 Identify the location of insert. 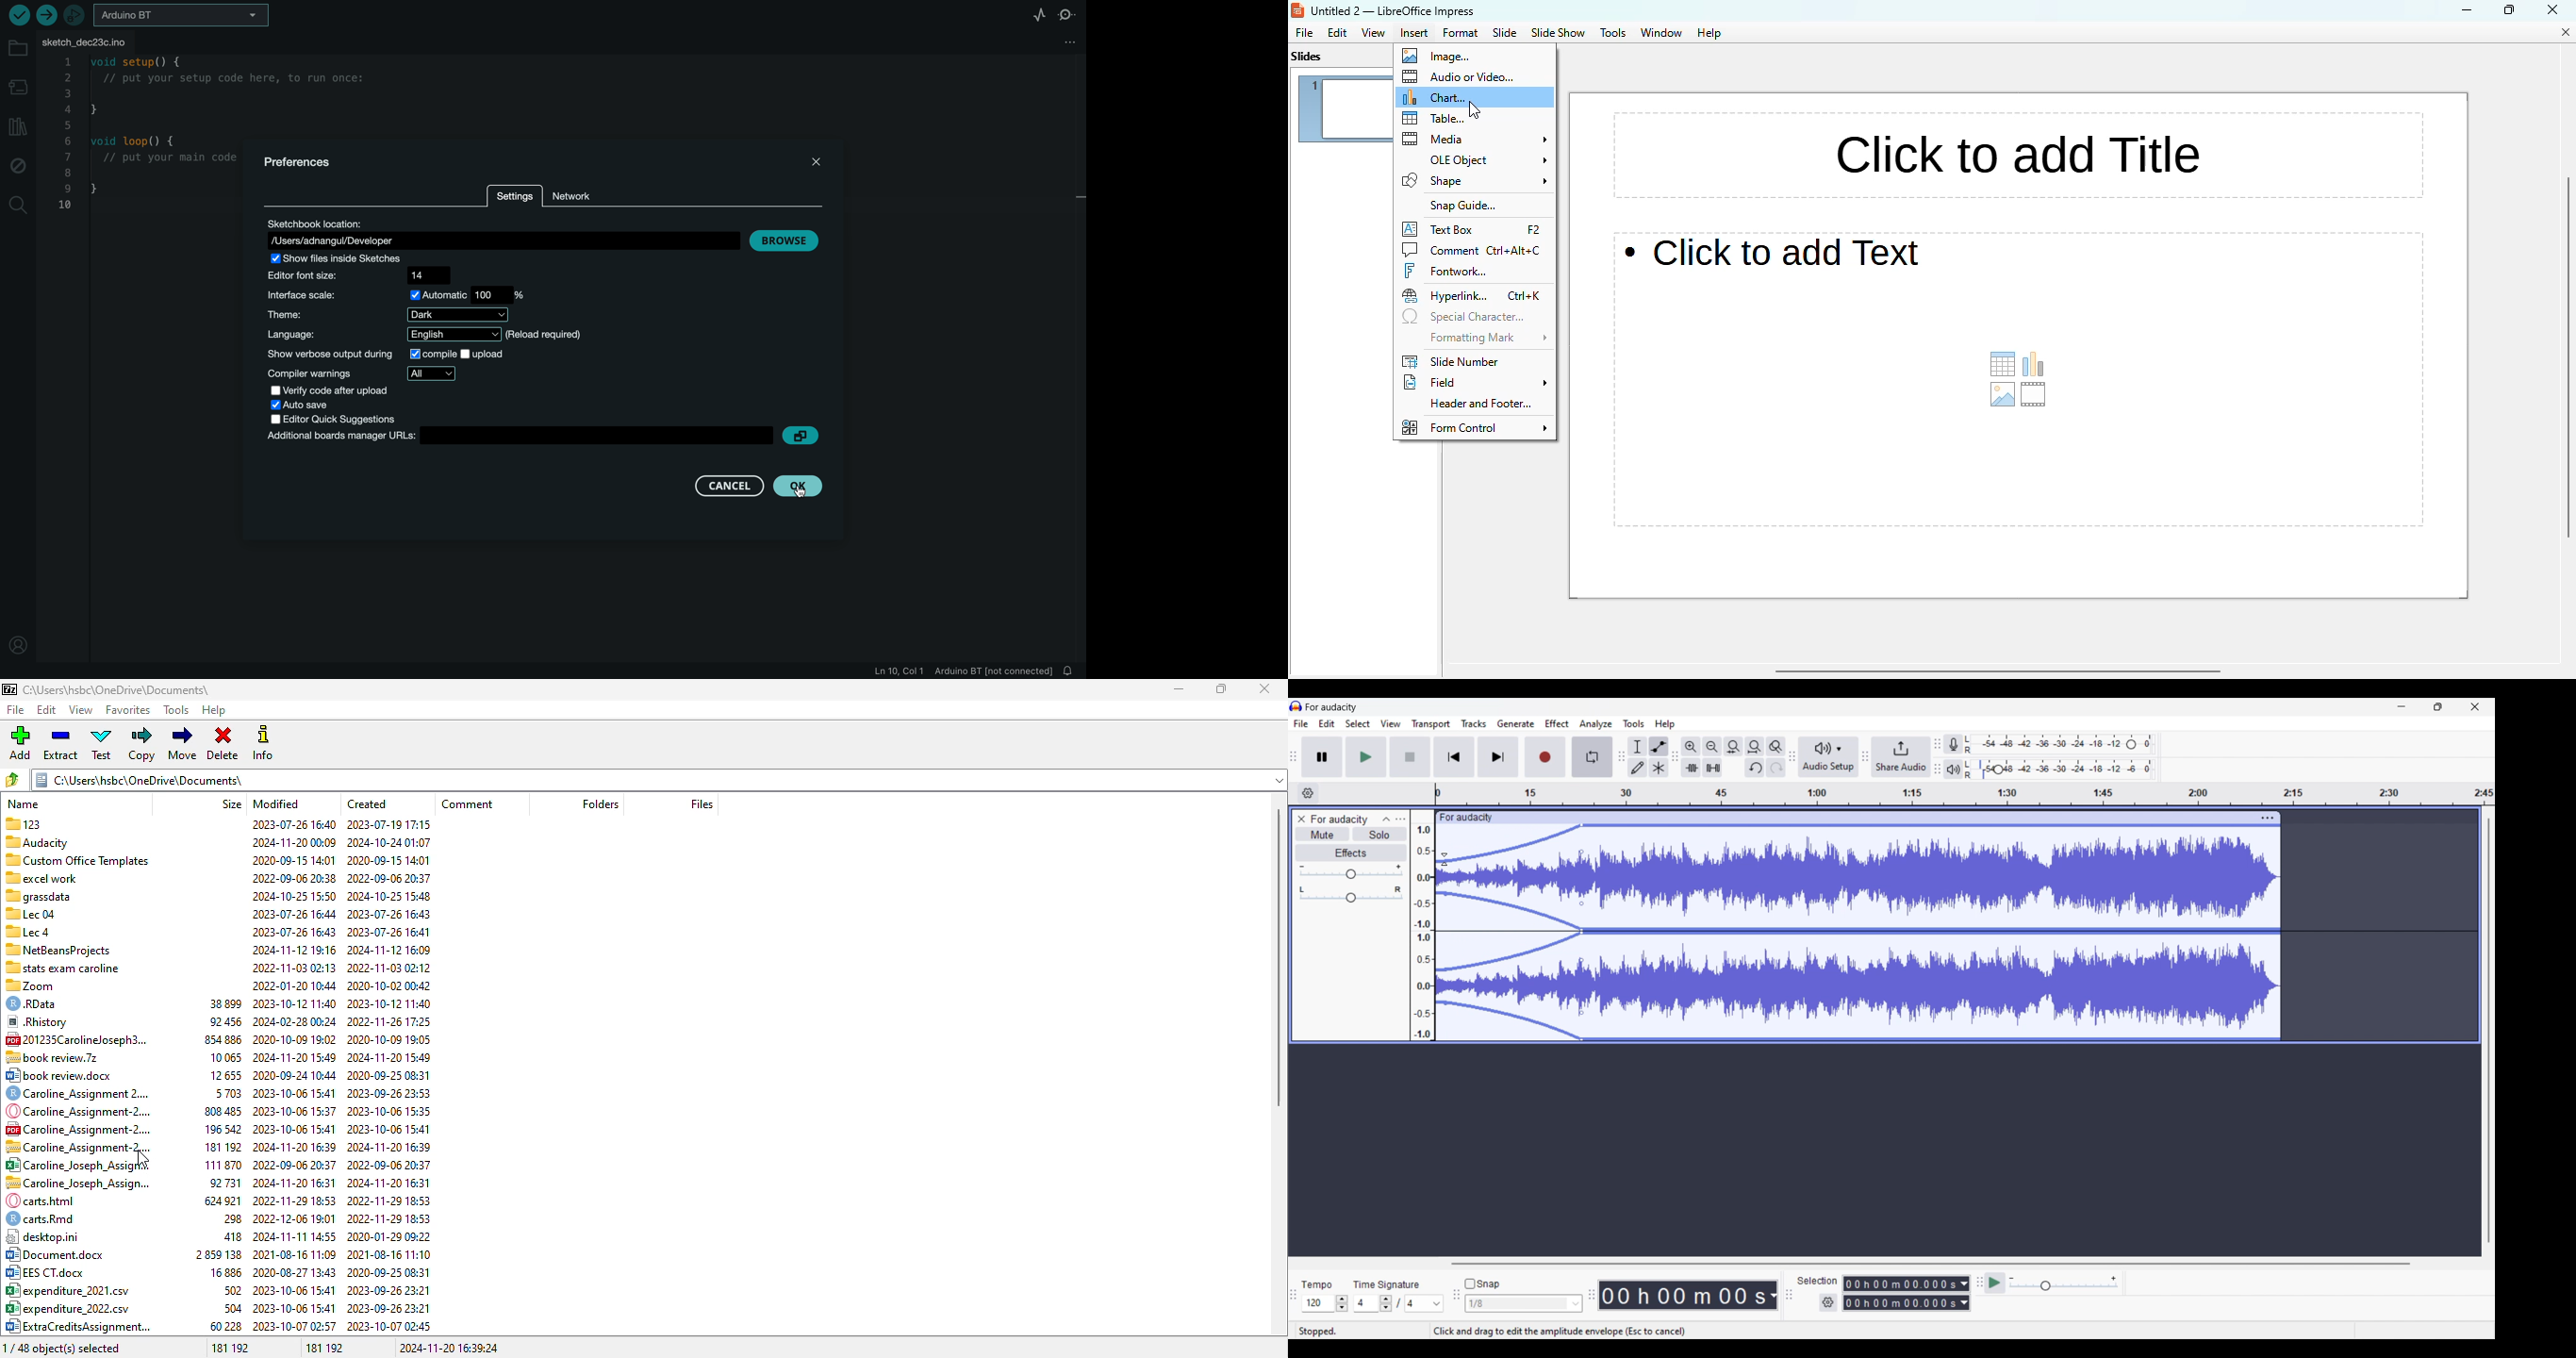
(1413, 33).